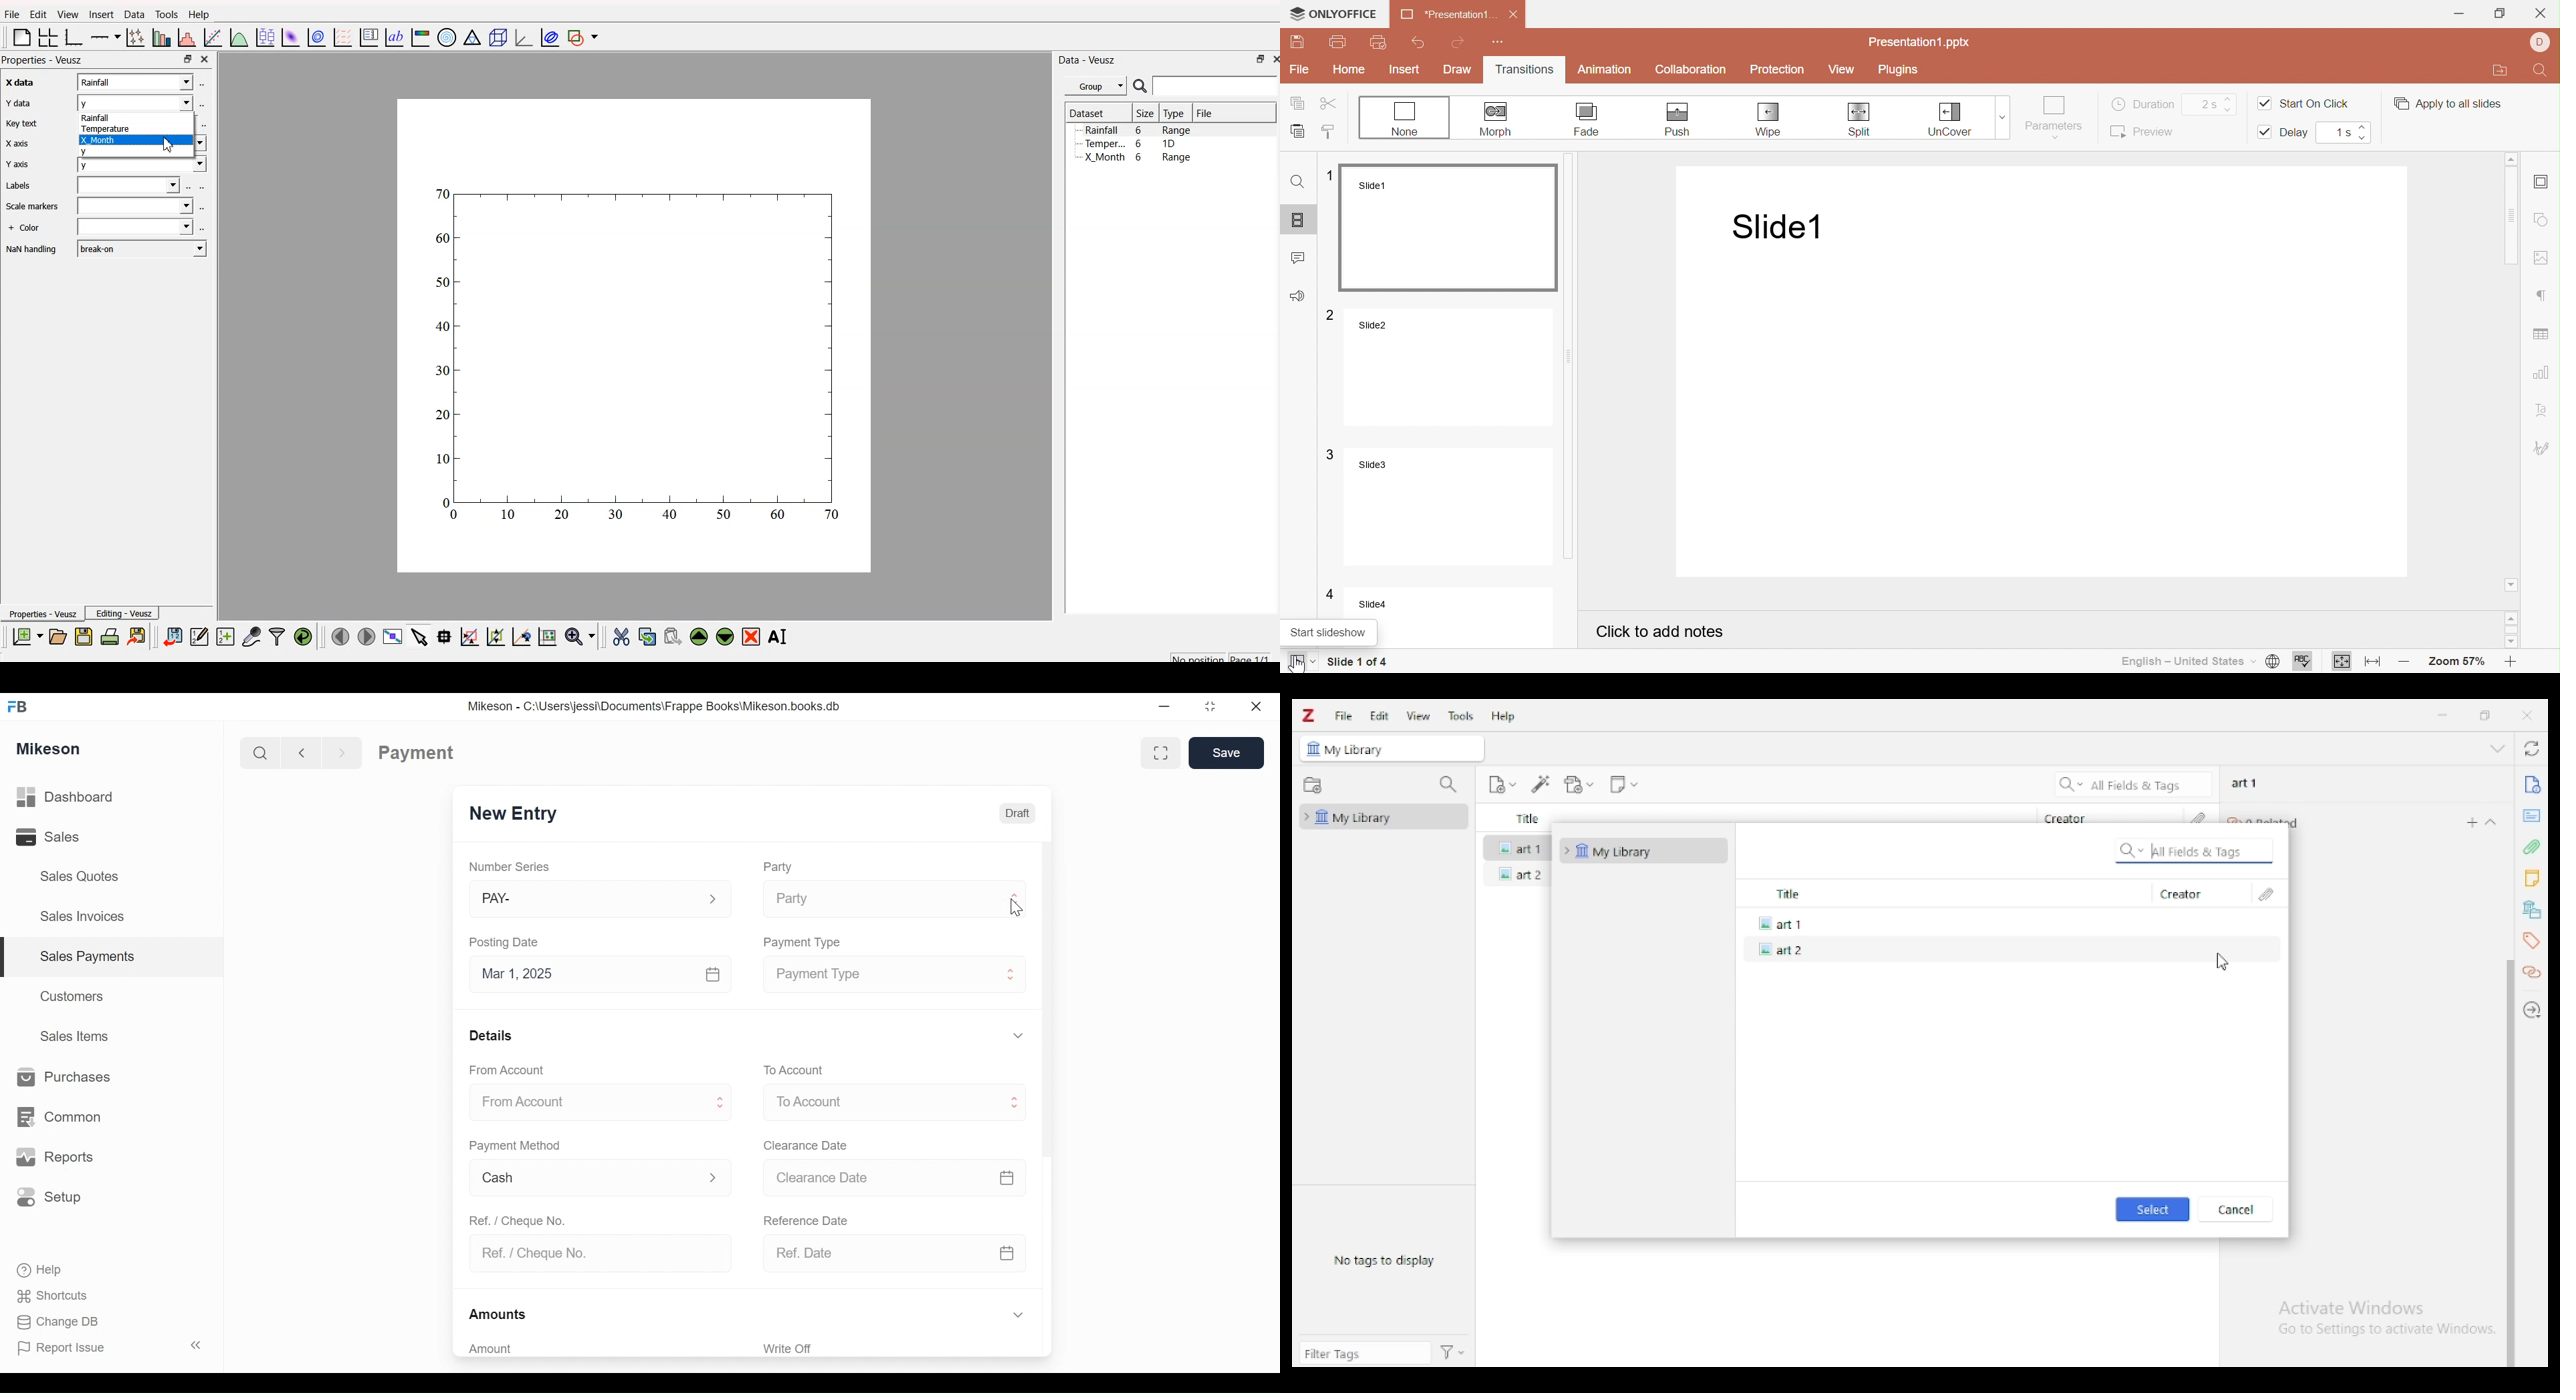  What do you see at coordinates (501, 1311) in the screenshot?
I see `Amounts` at bounding box center [501, 1311].